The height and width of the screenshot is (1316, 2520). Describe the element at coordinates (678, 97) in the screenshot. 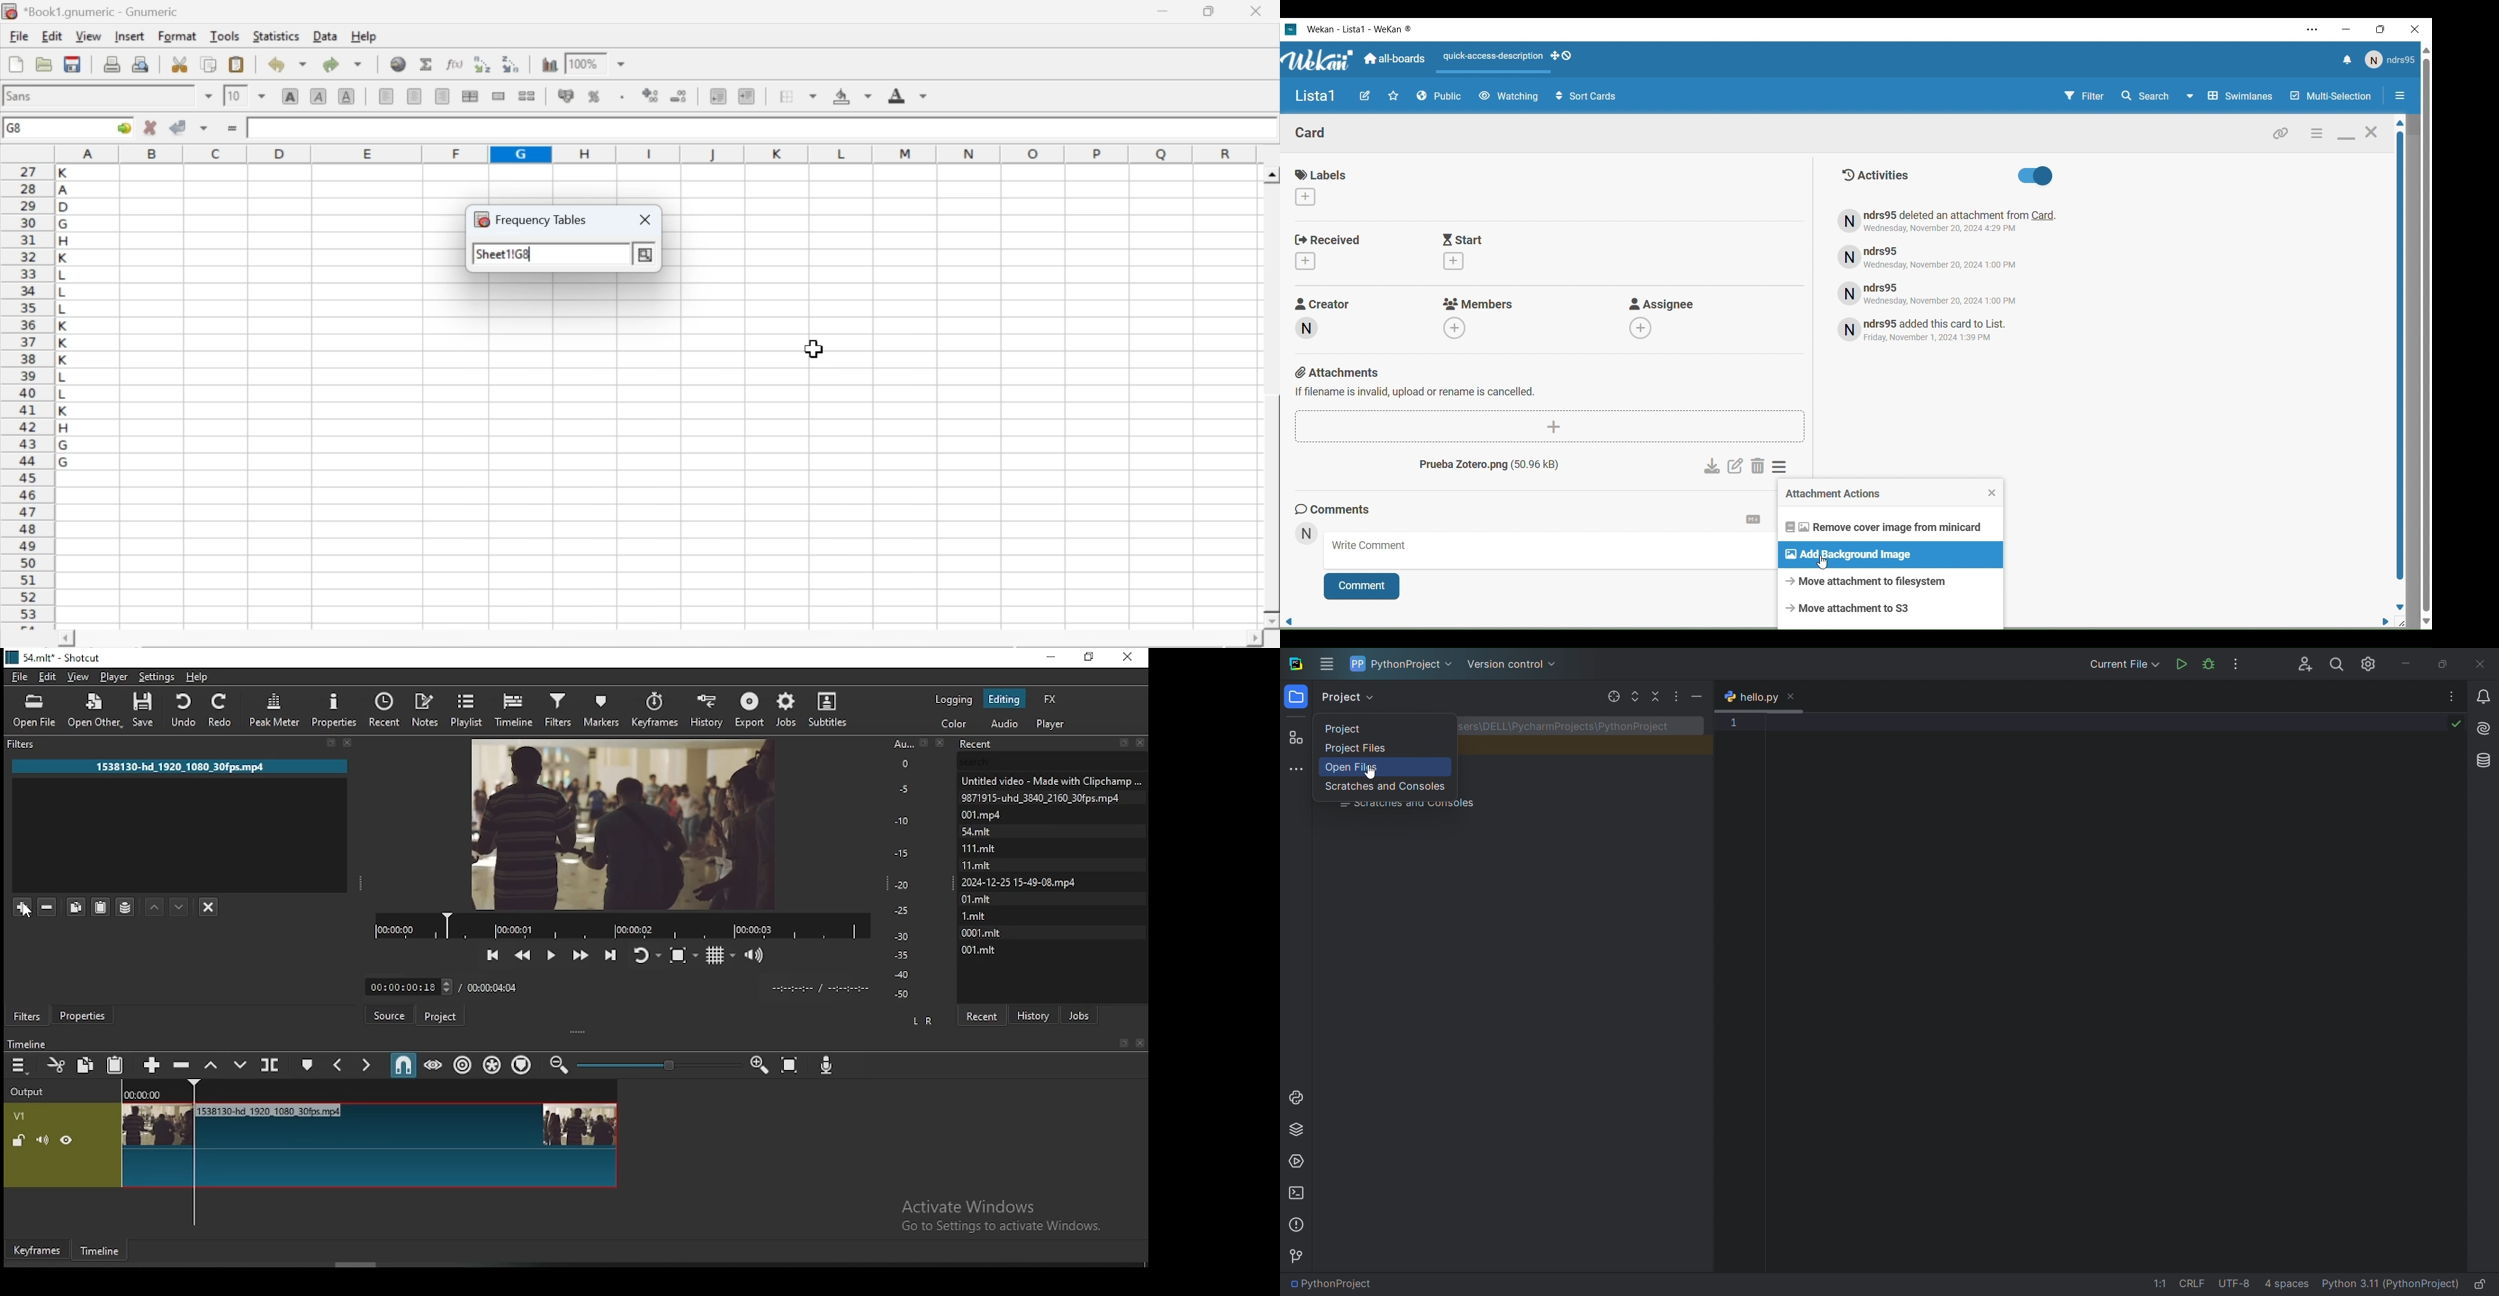

I see `decrease number of decimals displayed` at that location.